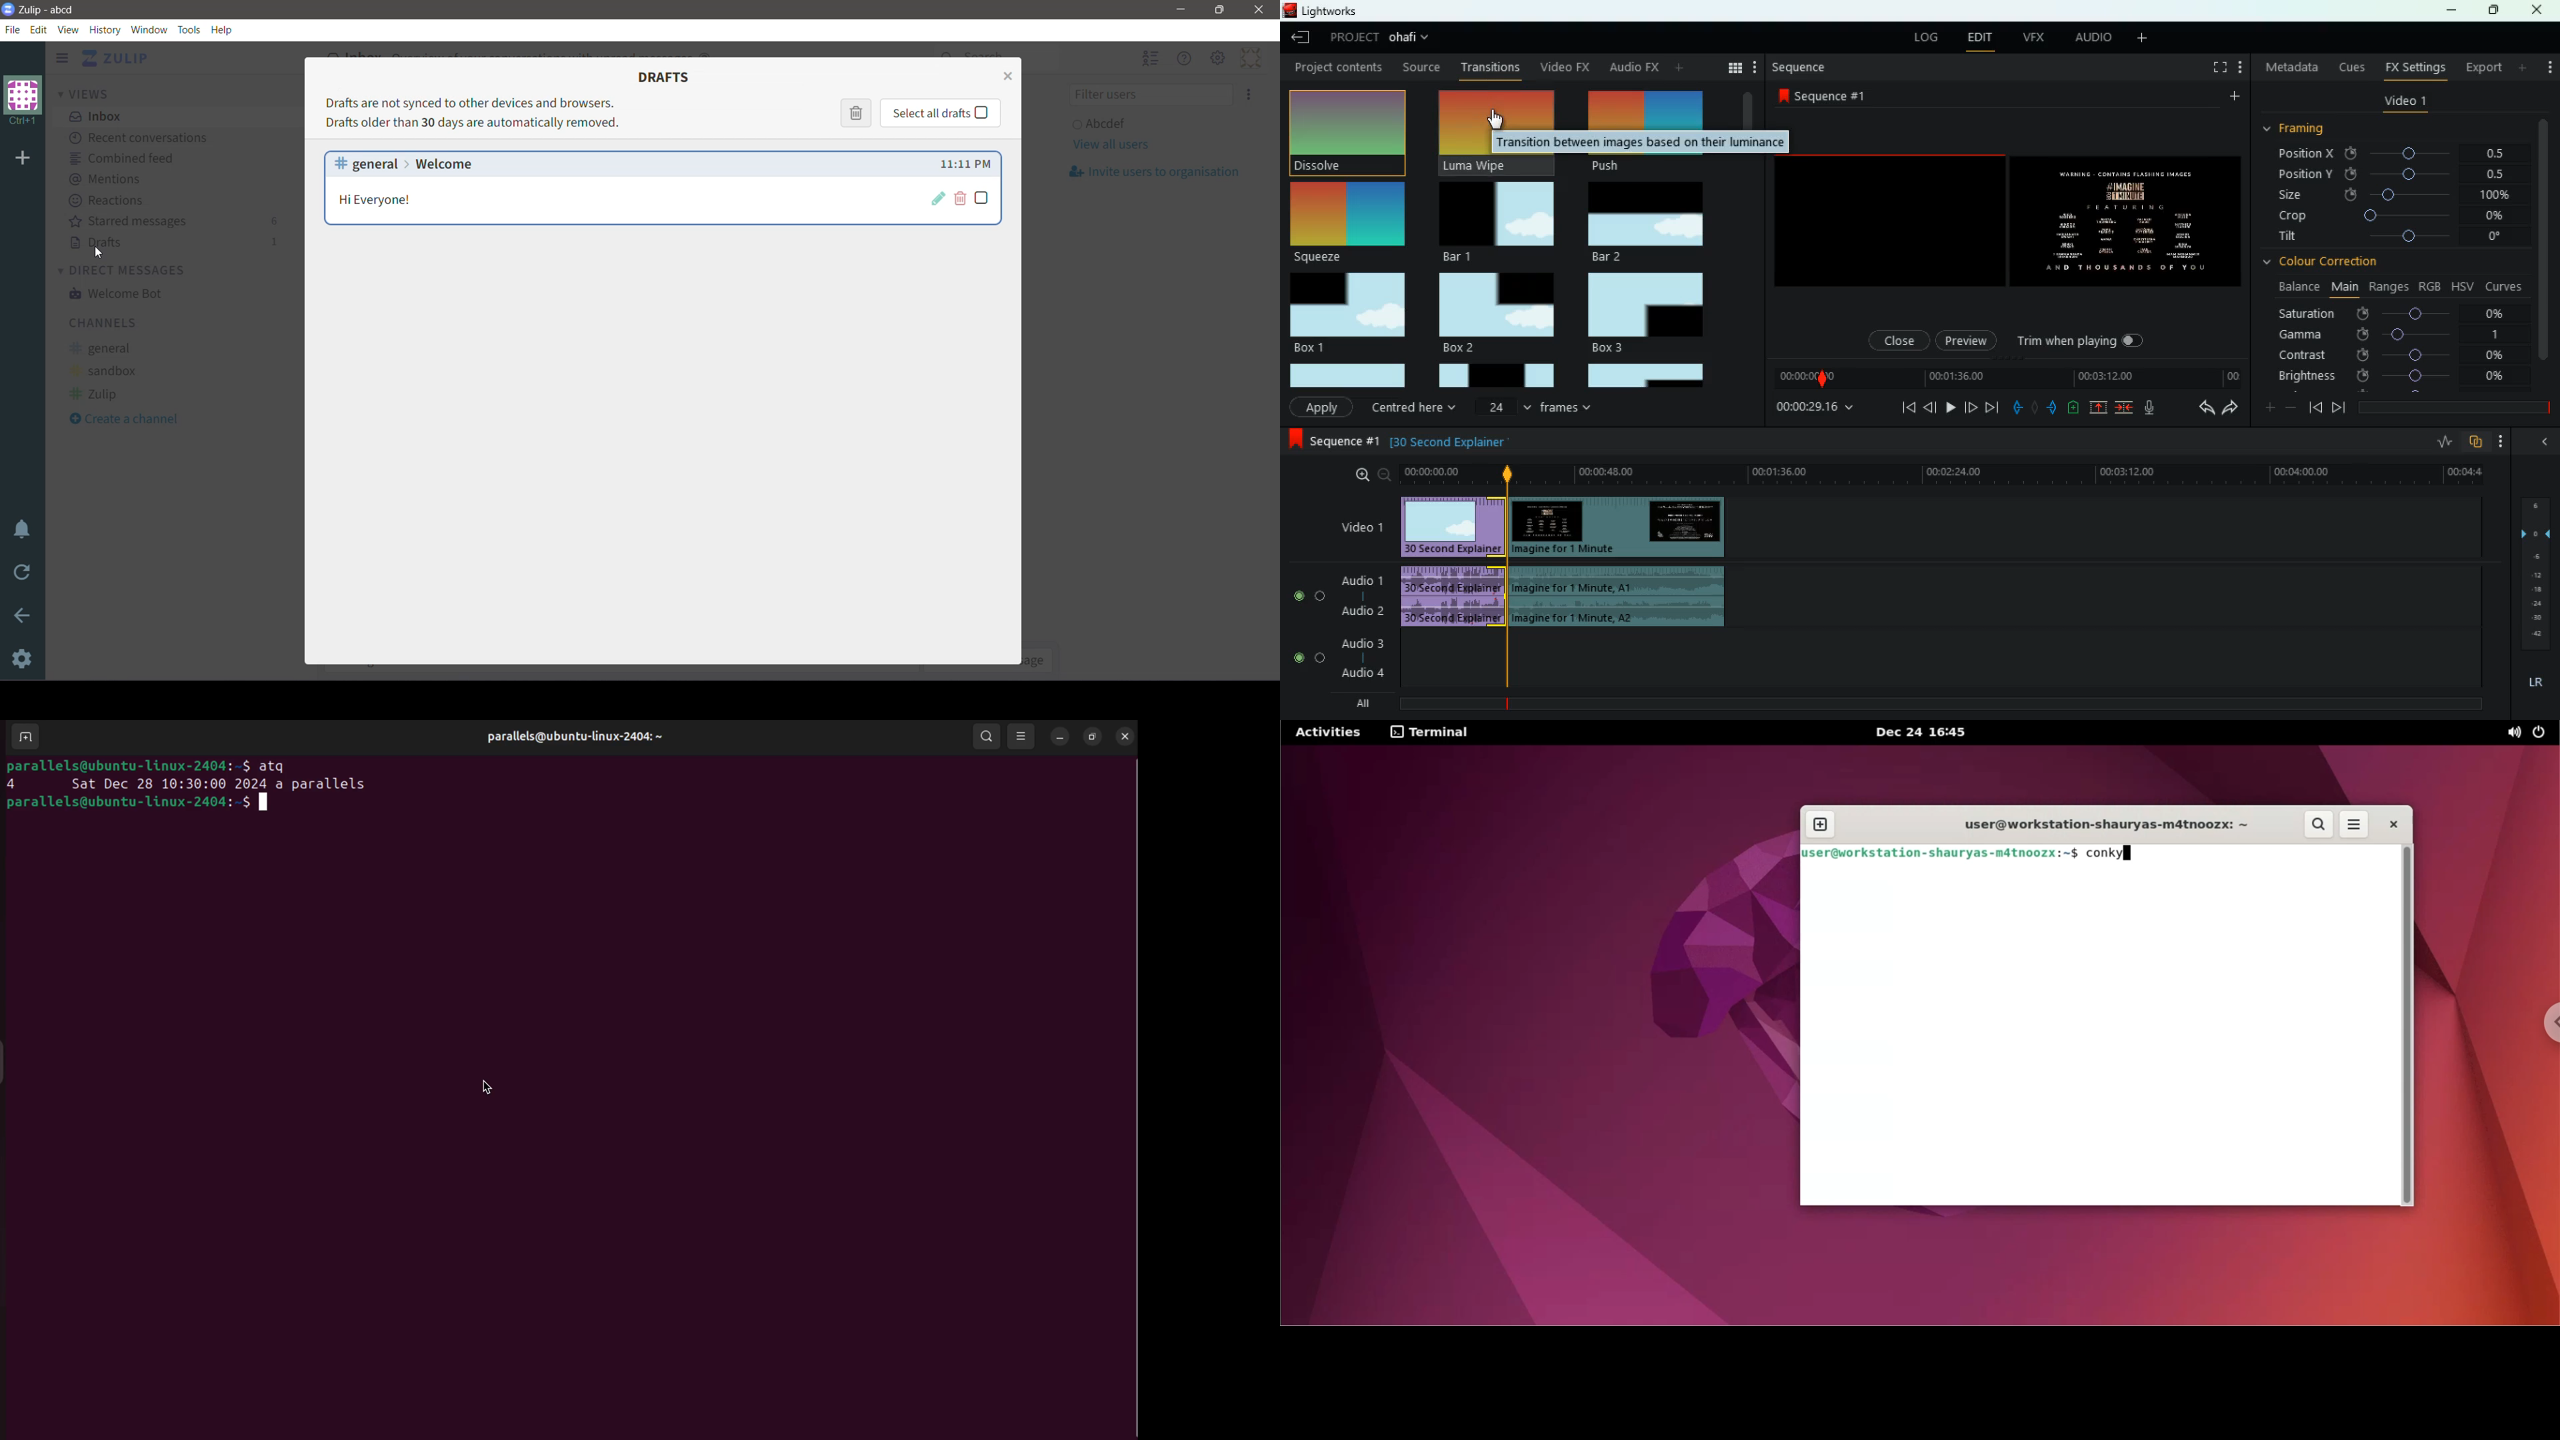 The height and width of the screenshot is (1456, 2576). What do you see at coordinates (1496, 313) in the screenshot?
I see `box 2` at bounding box center [1496, 313].